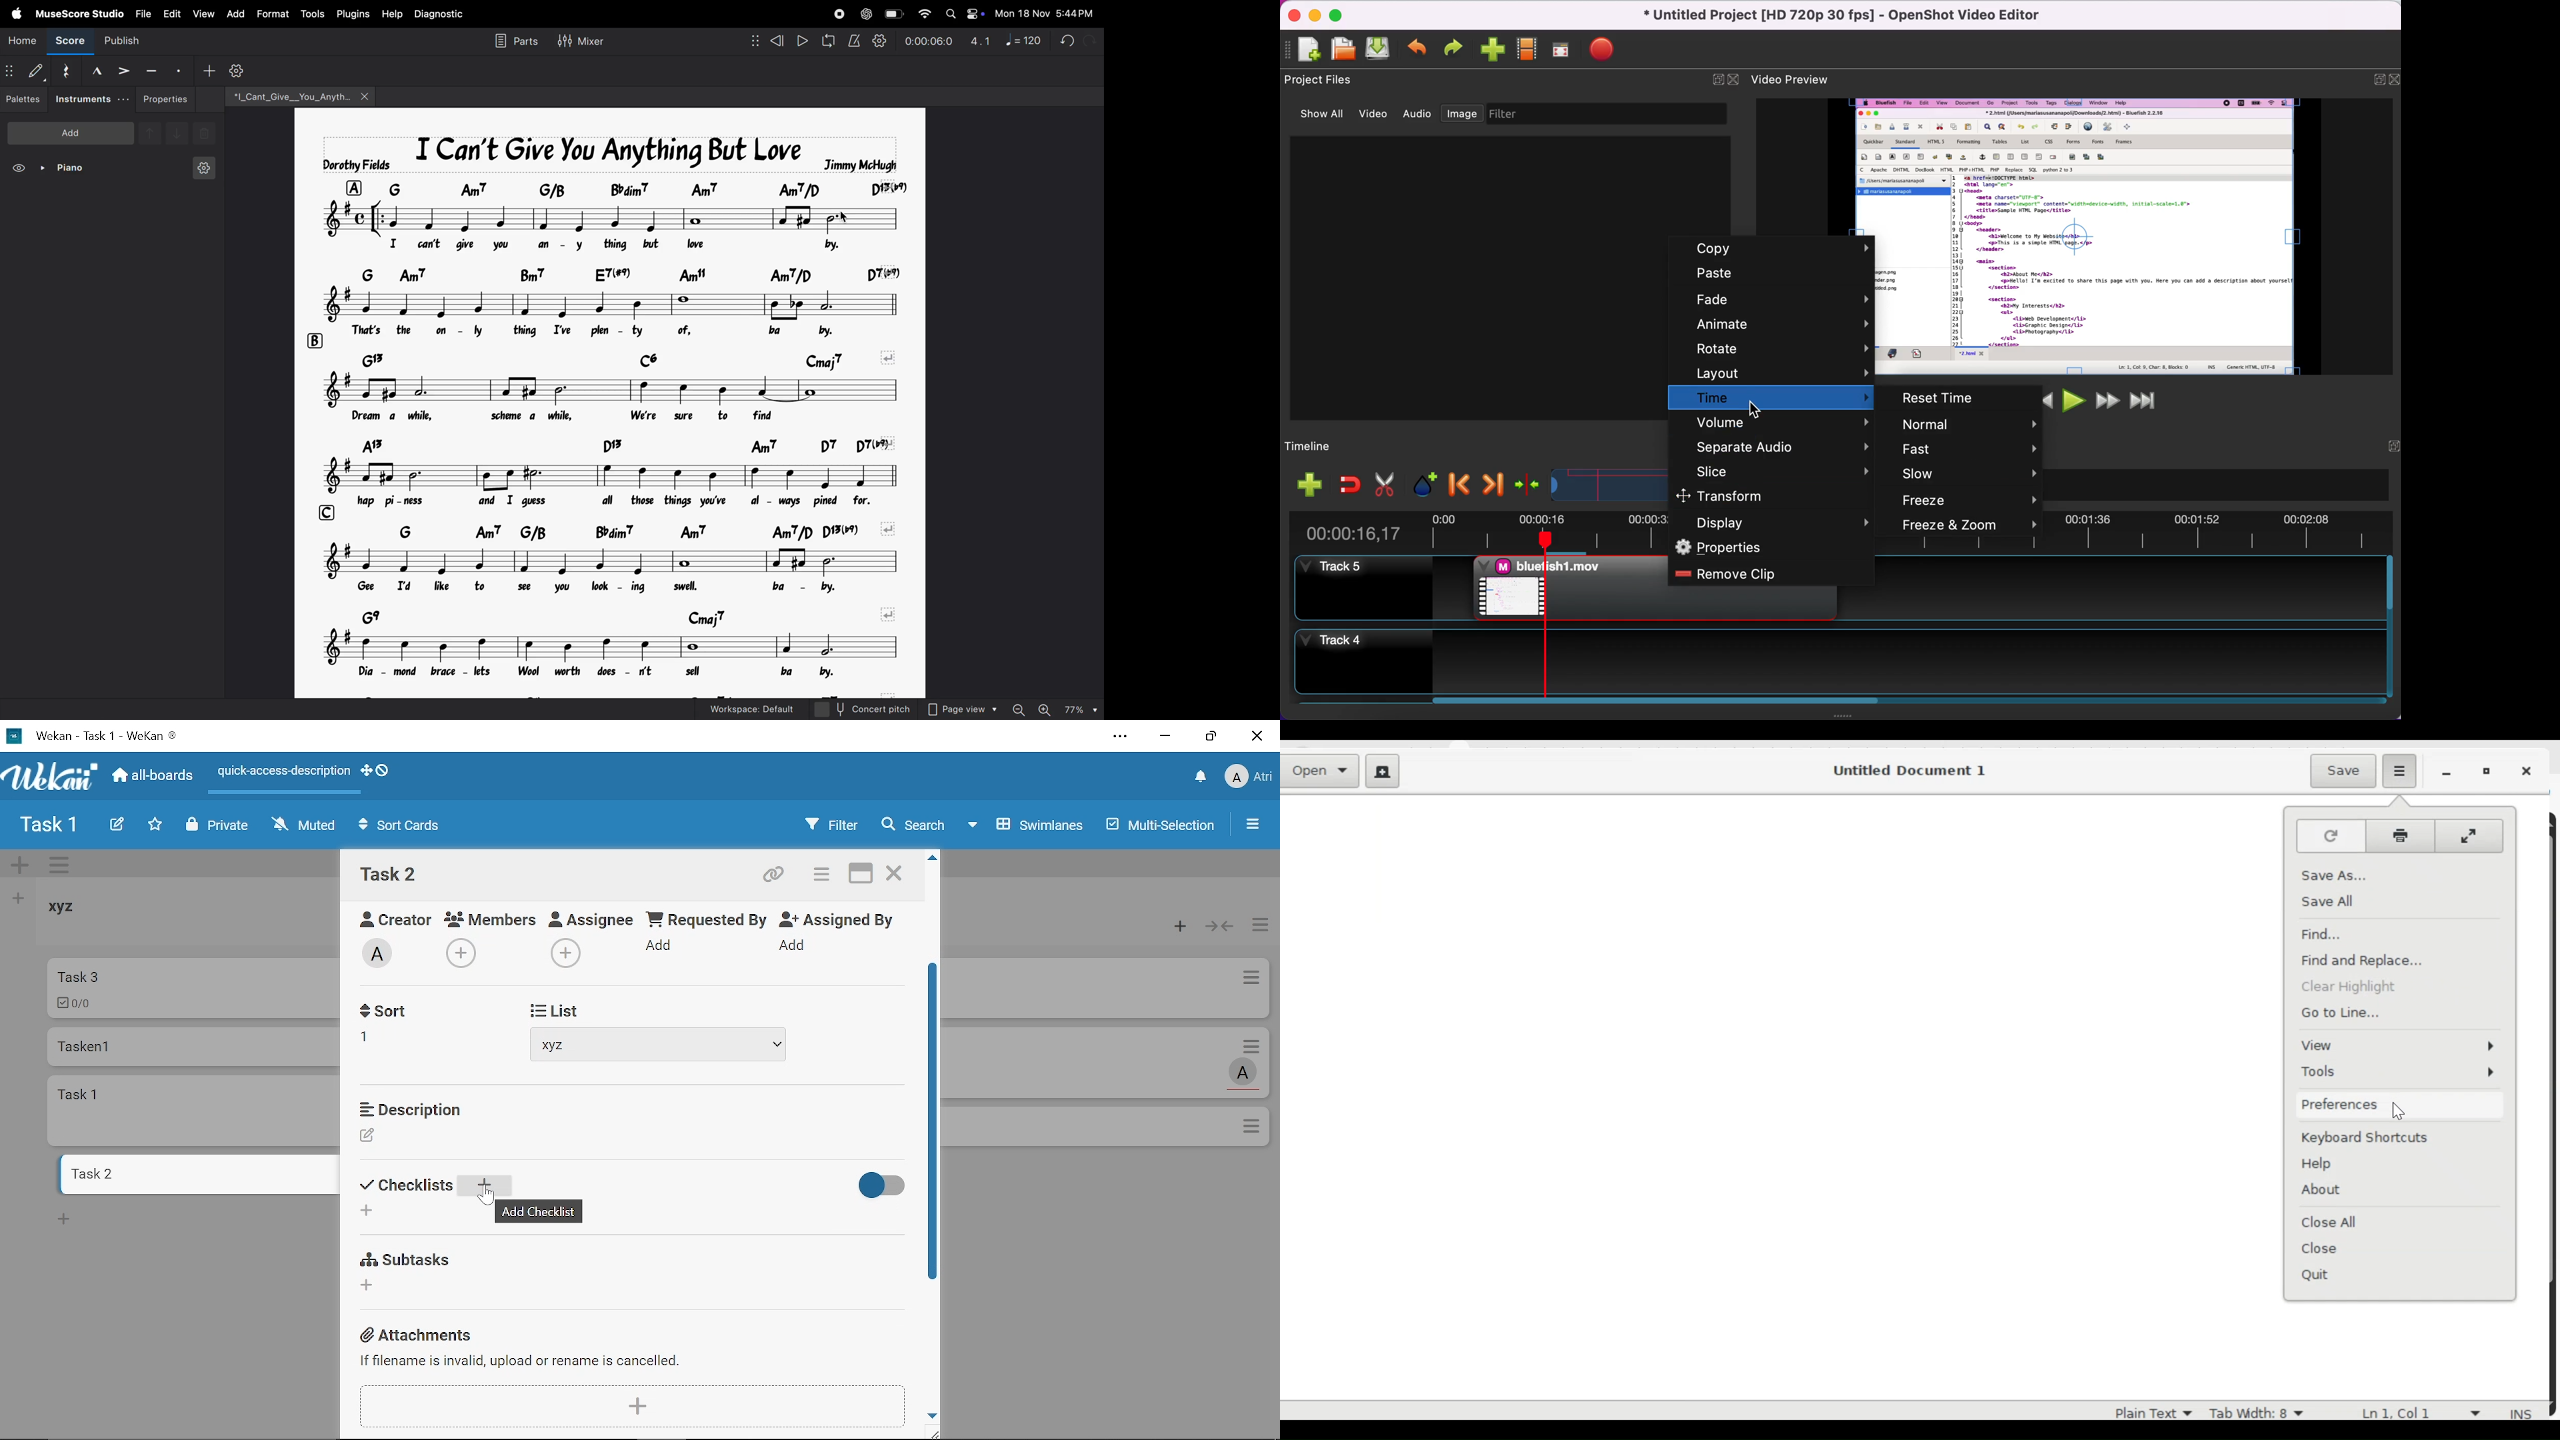 The image size is (2576, 1456). I want to click on xyz, so click(670, 1045).